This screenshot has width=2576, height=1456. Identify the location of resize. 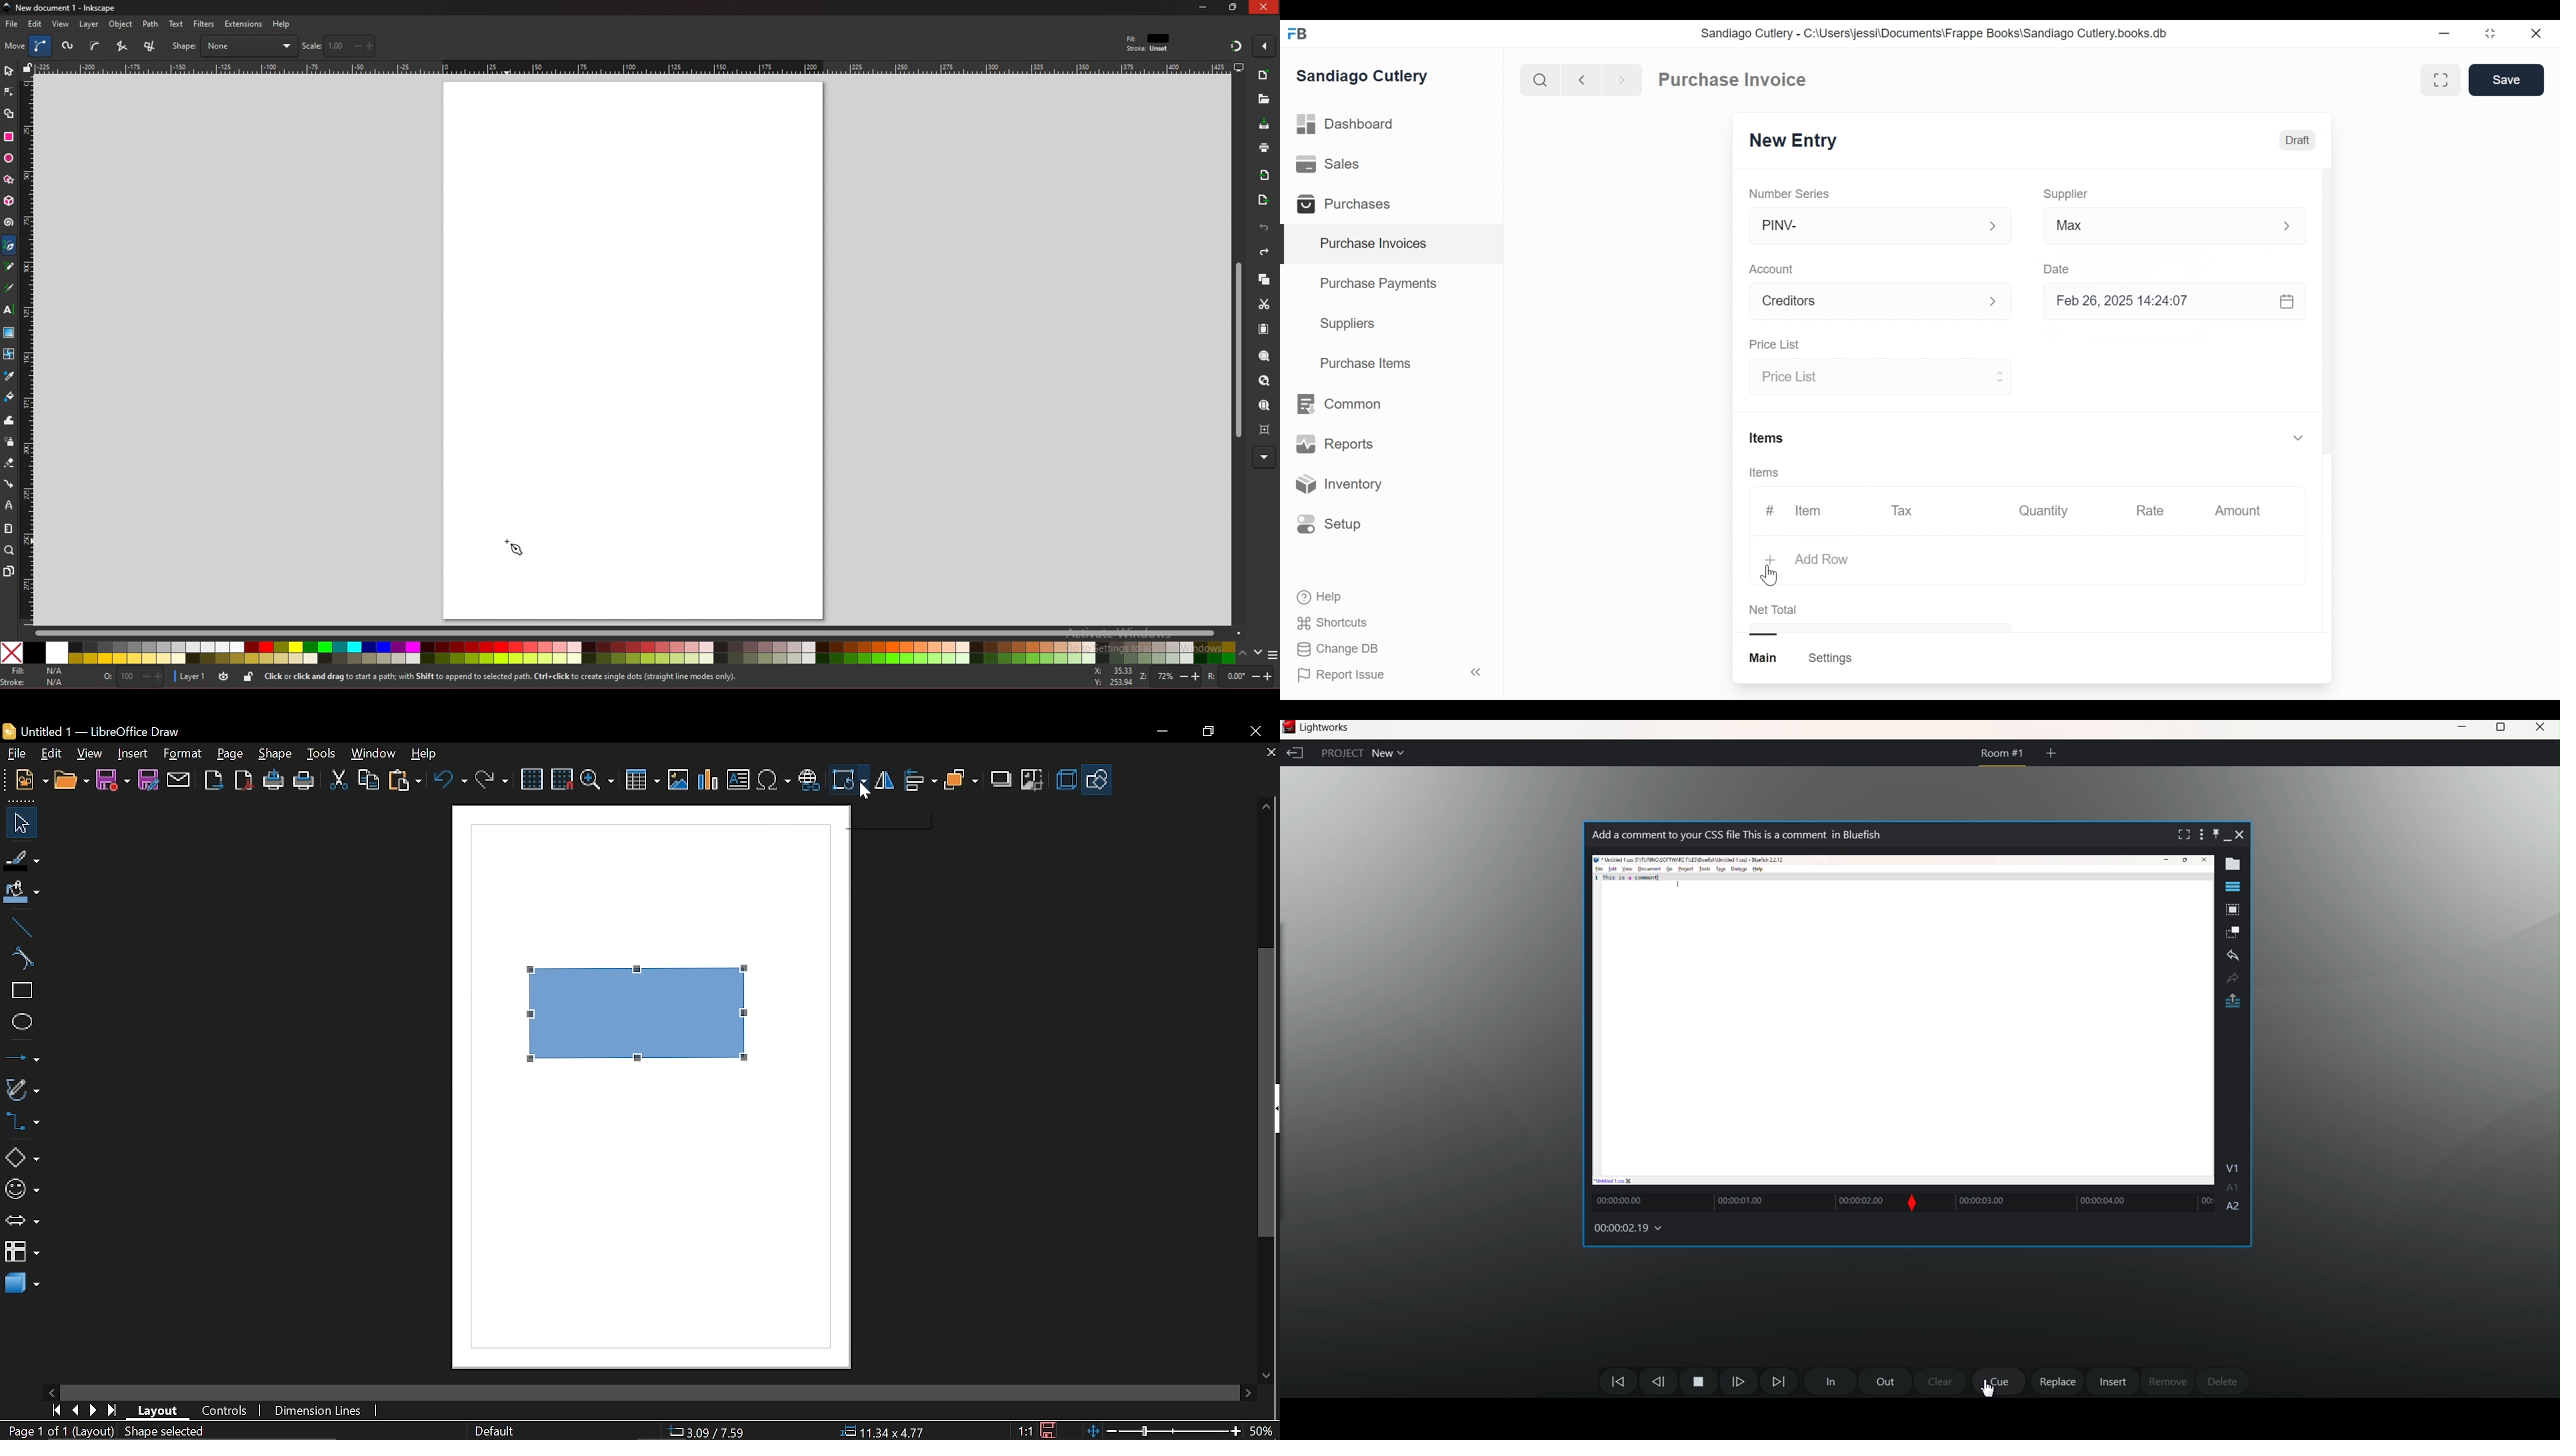
(1235, 7).